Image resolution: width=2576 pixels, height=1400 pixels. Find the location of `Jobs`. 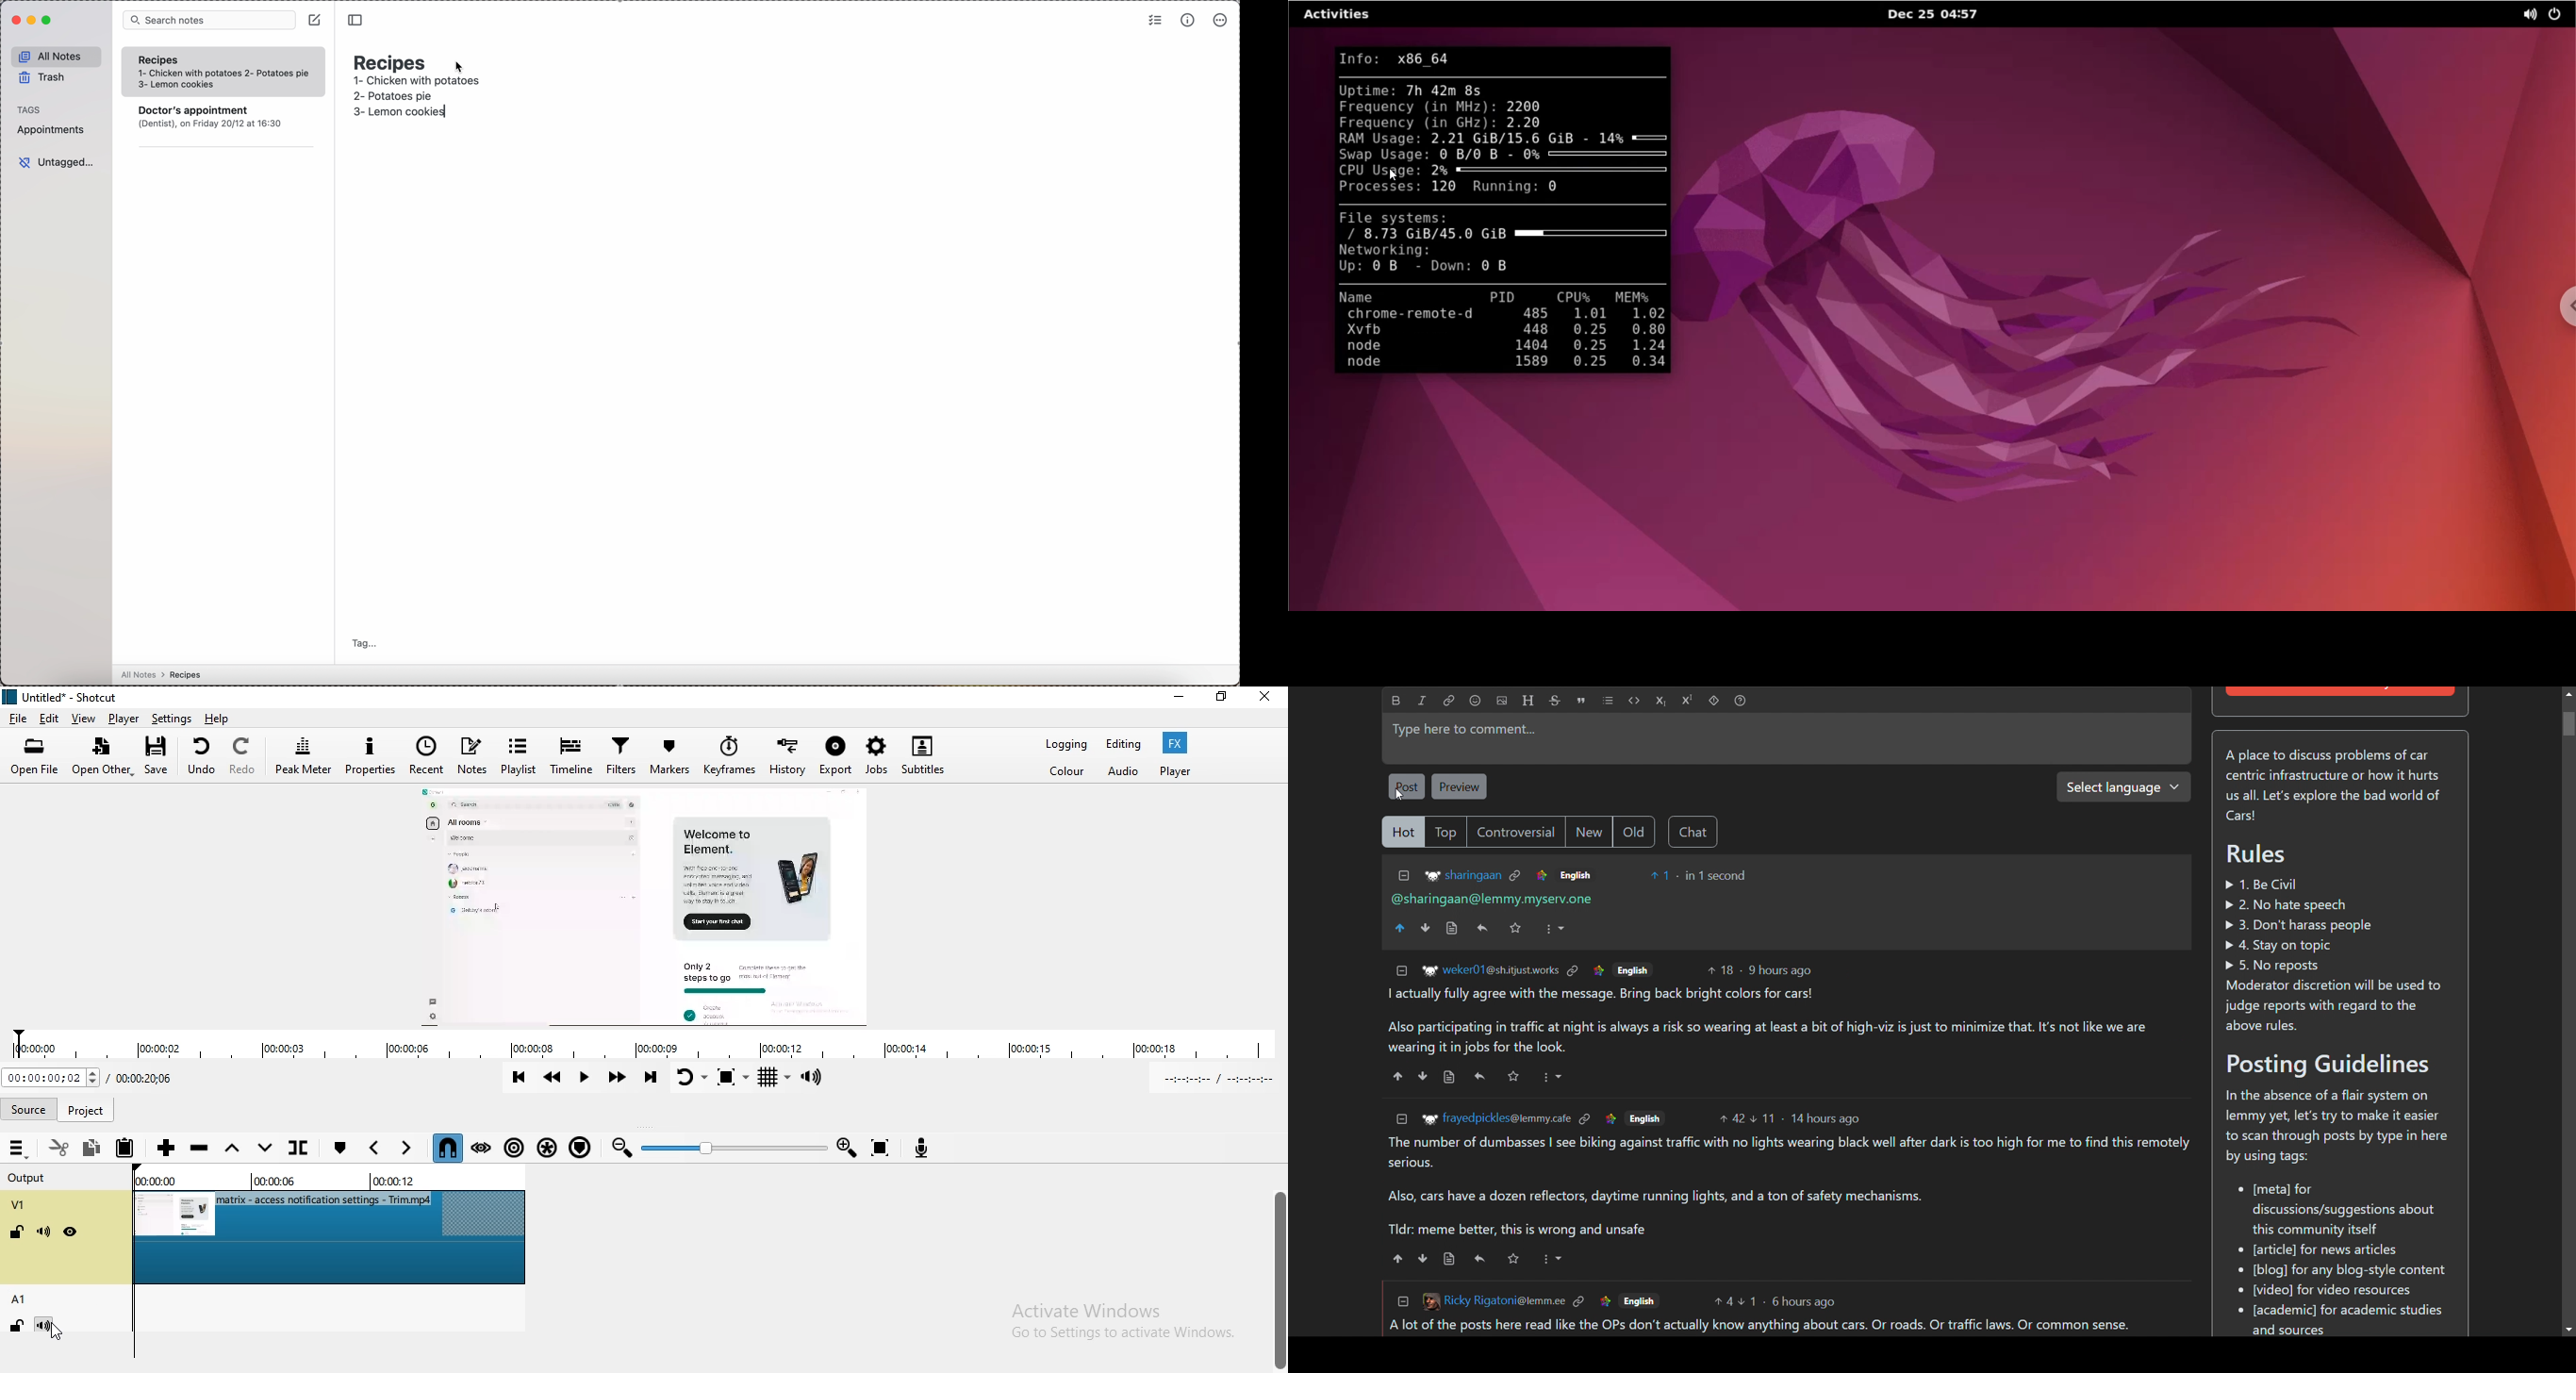

Jobs is located at coordinates (877, 757).